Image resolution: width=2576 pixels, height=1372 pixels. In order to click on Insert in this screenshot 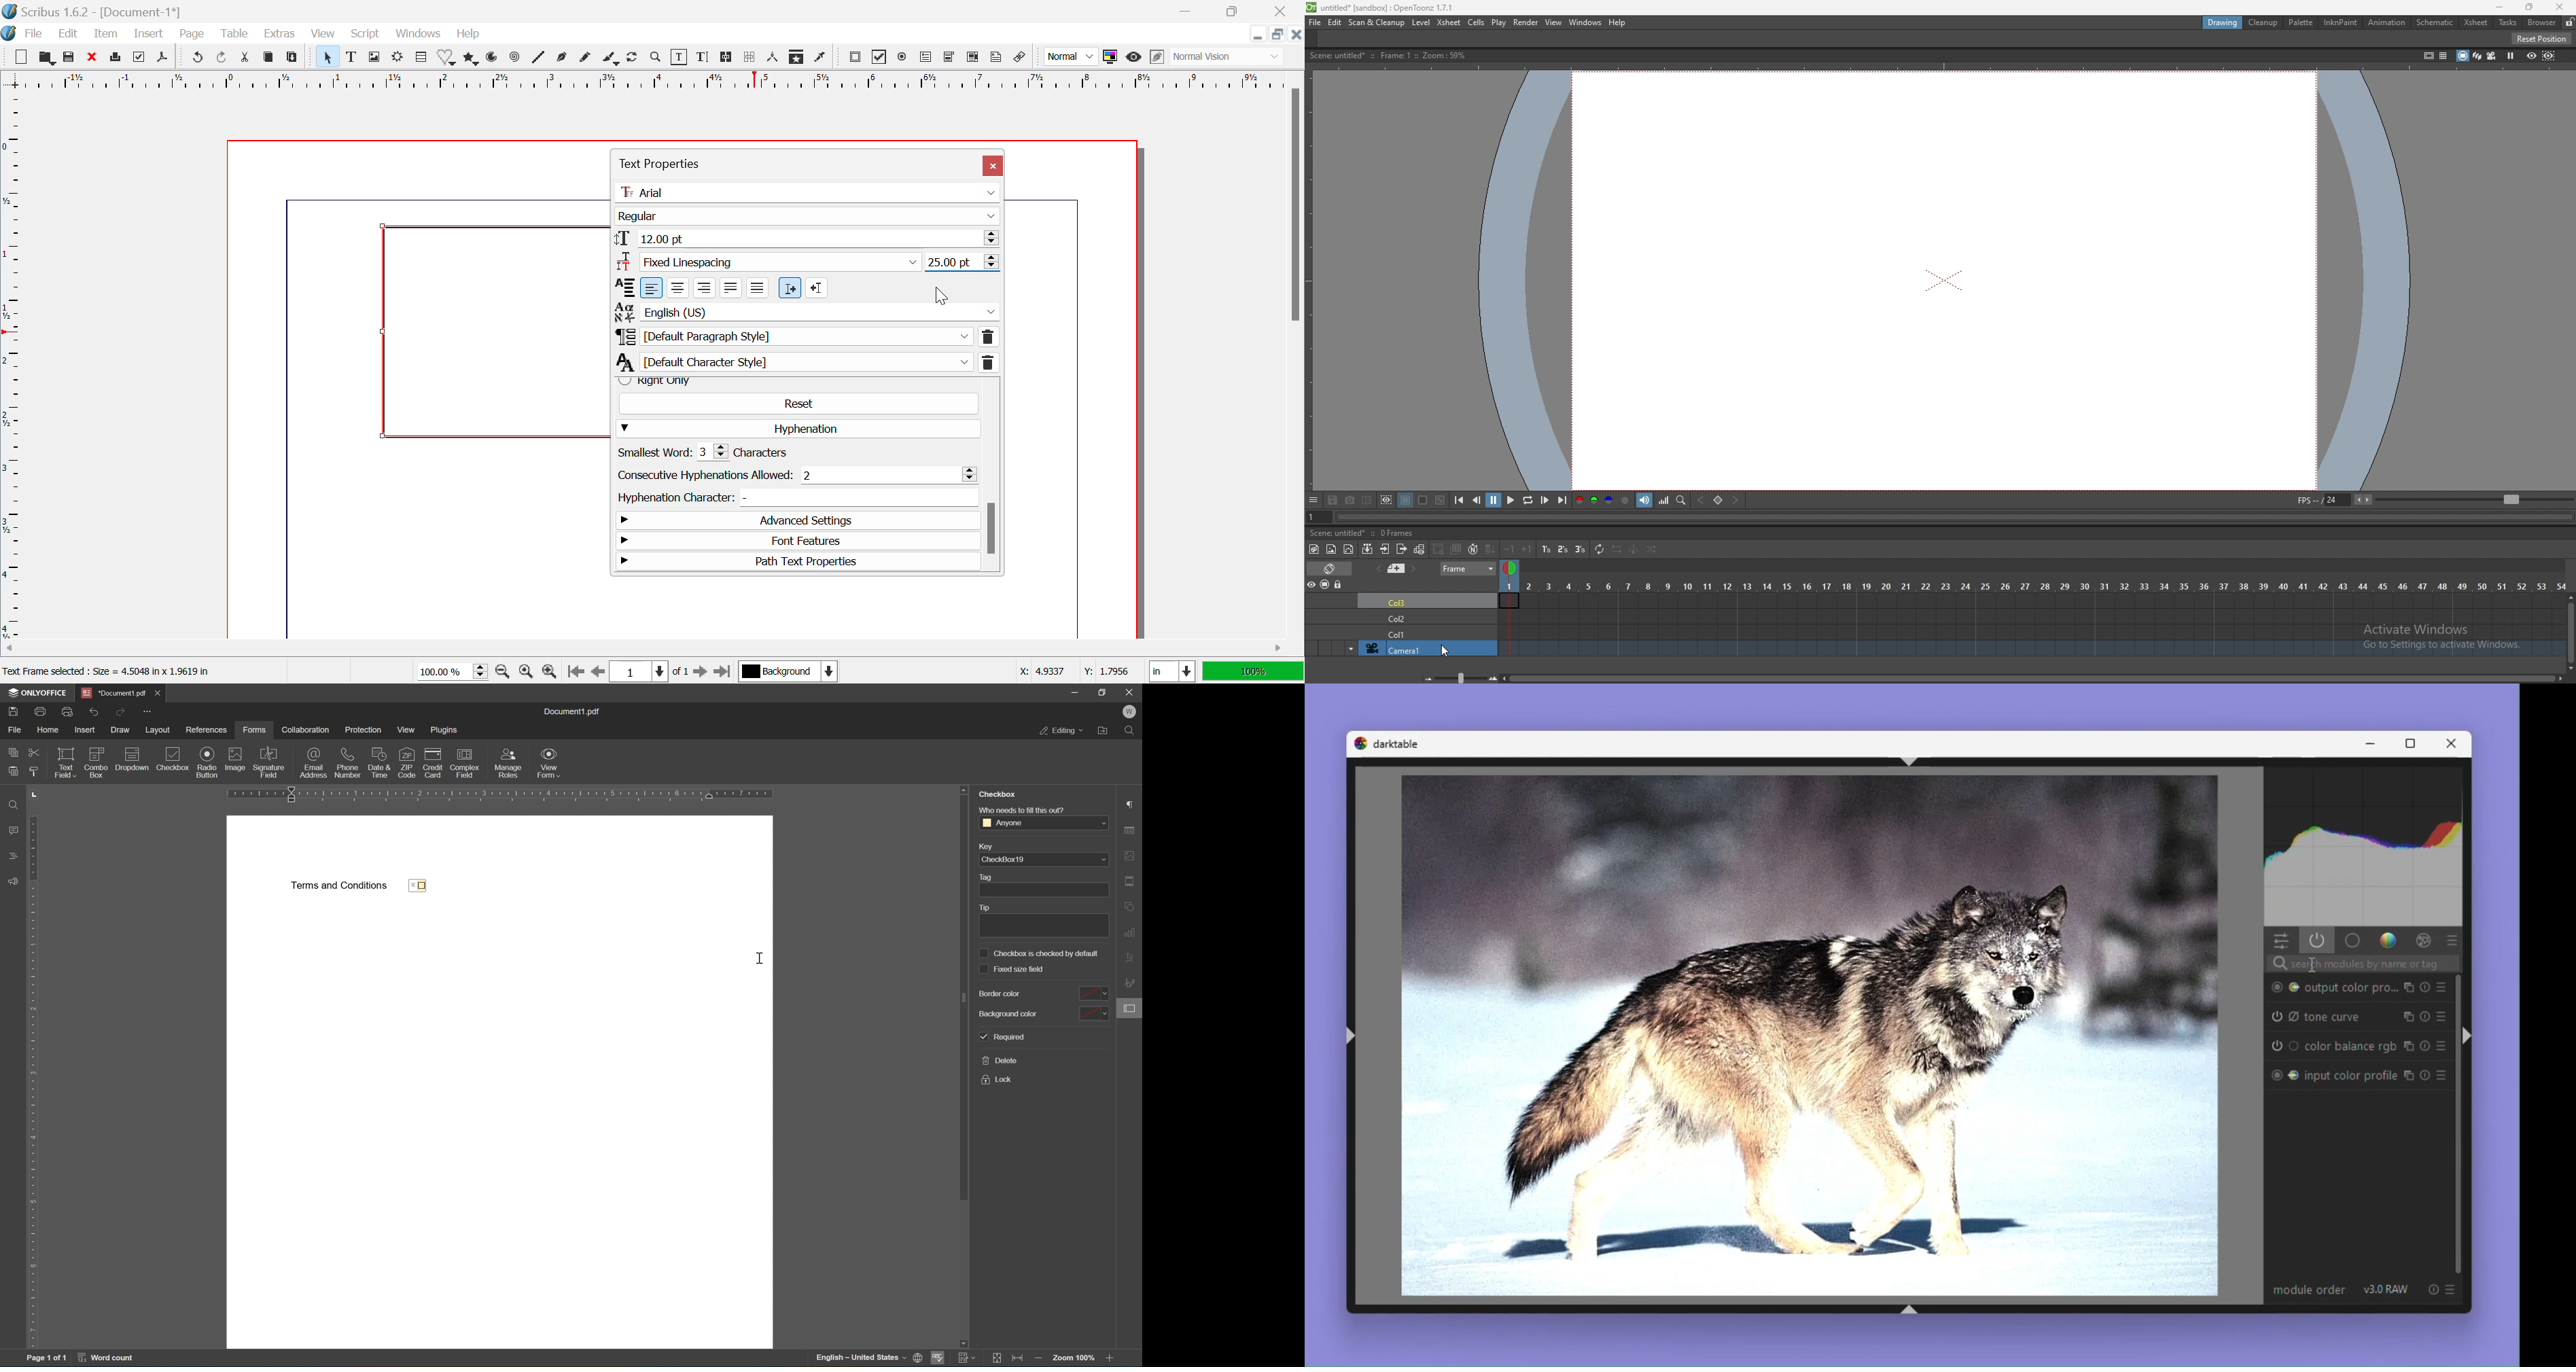, I will do `click(150, 34)`.